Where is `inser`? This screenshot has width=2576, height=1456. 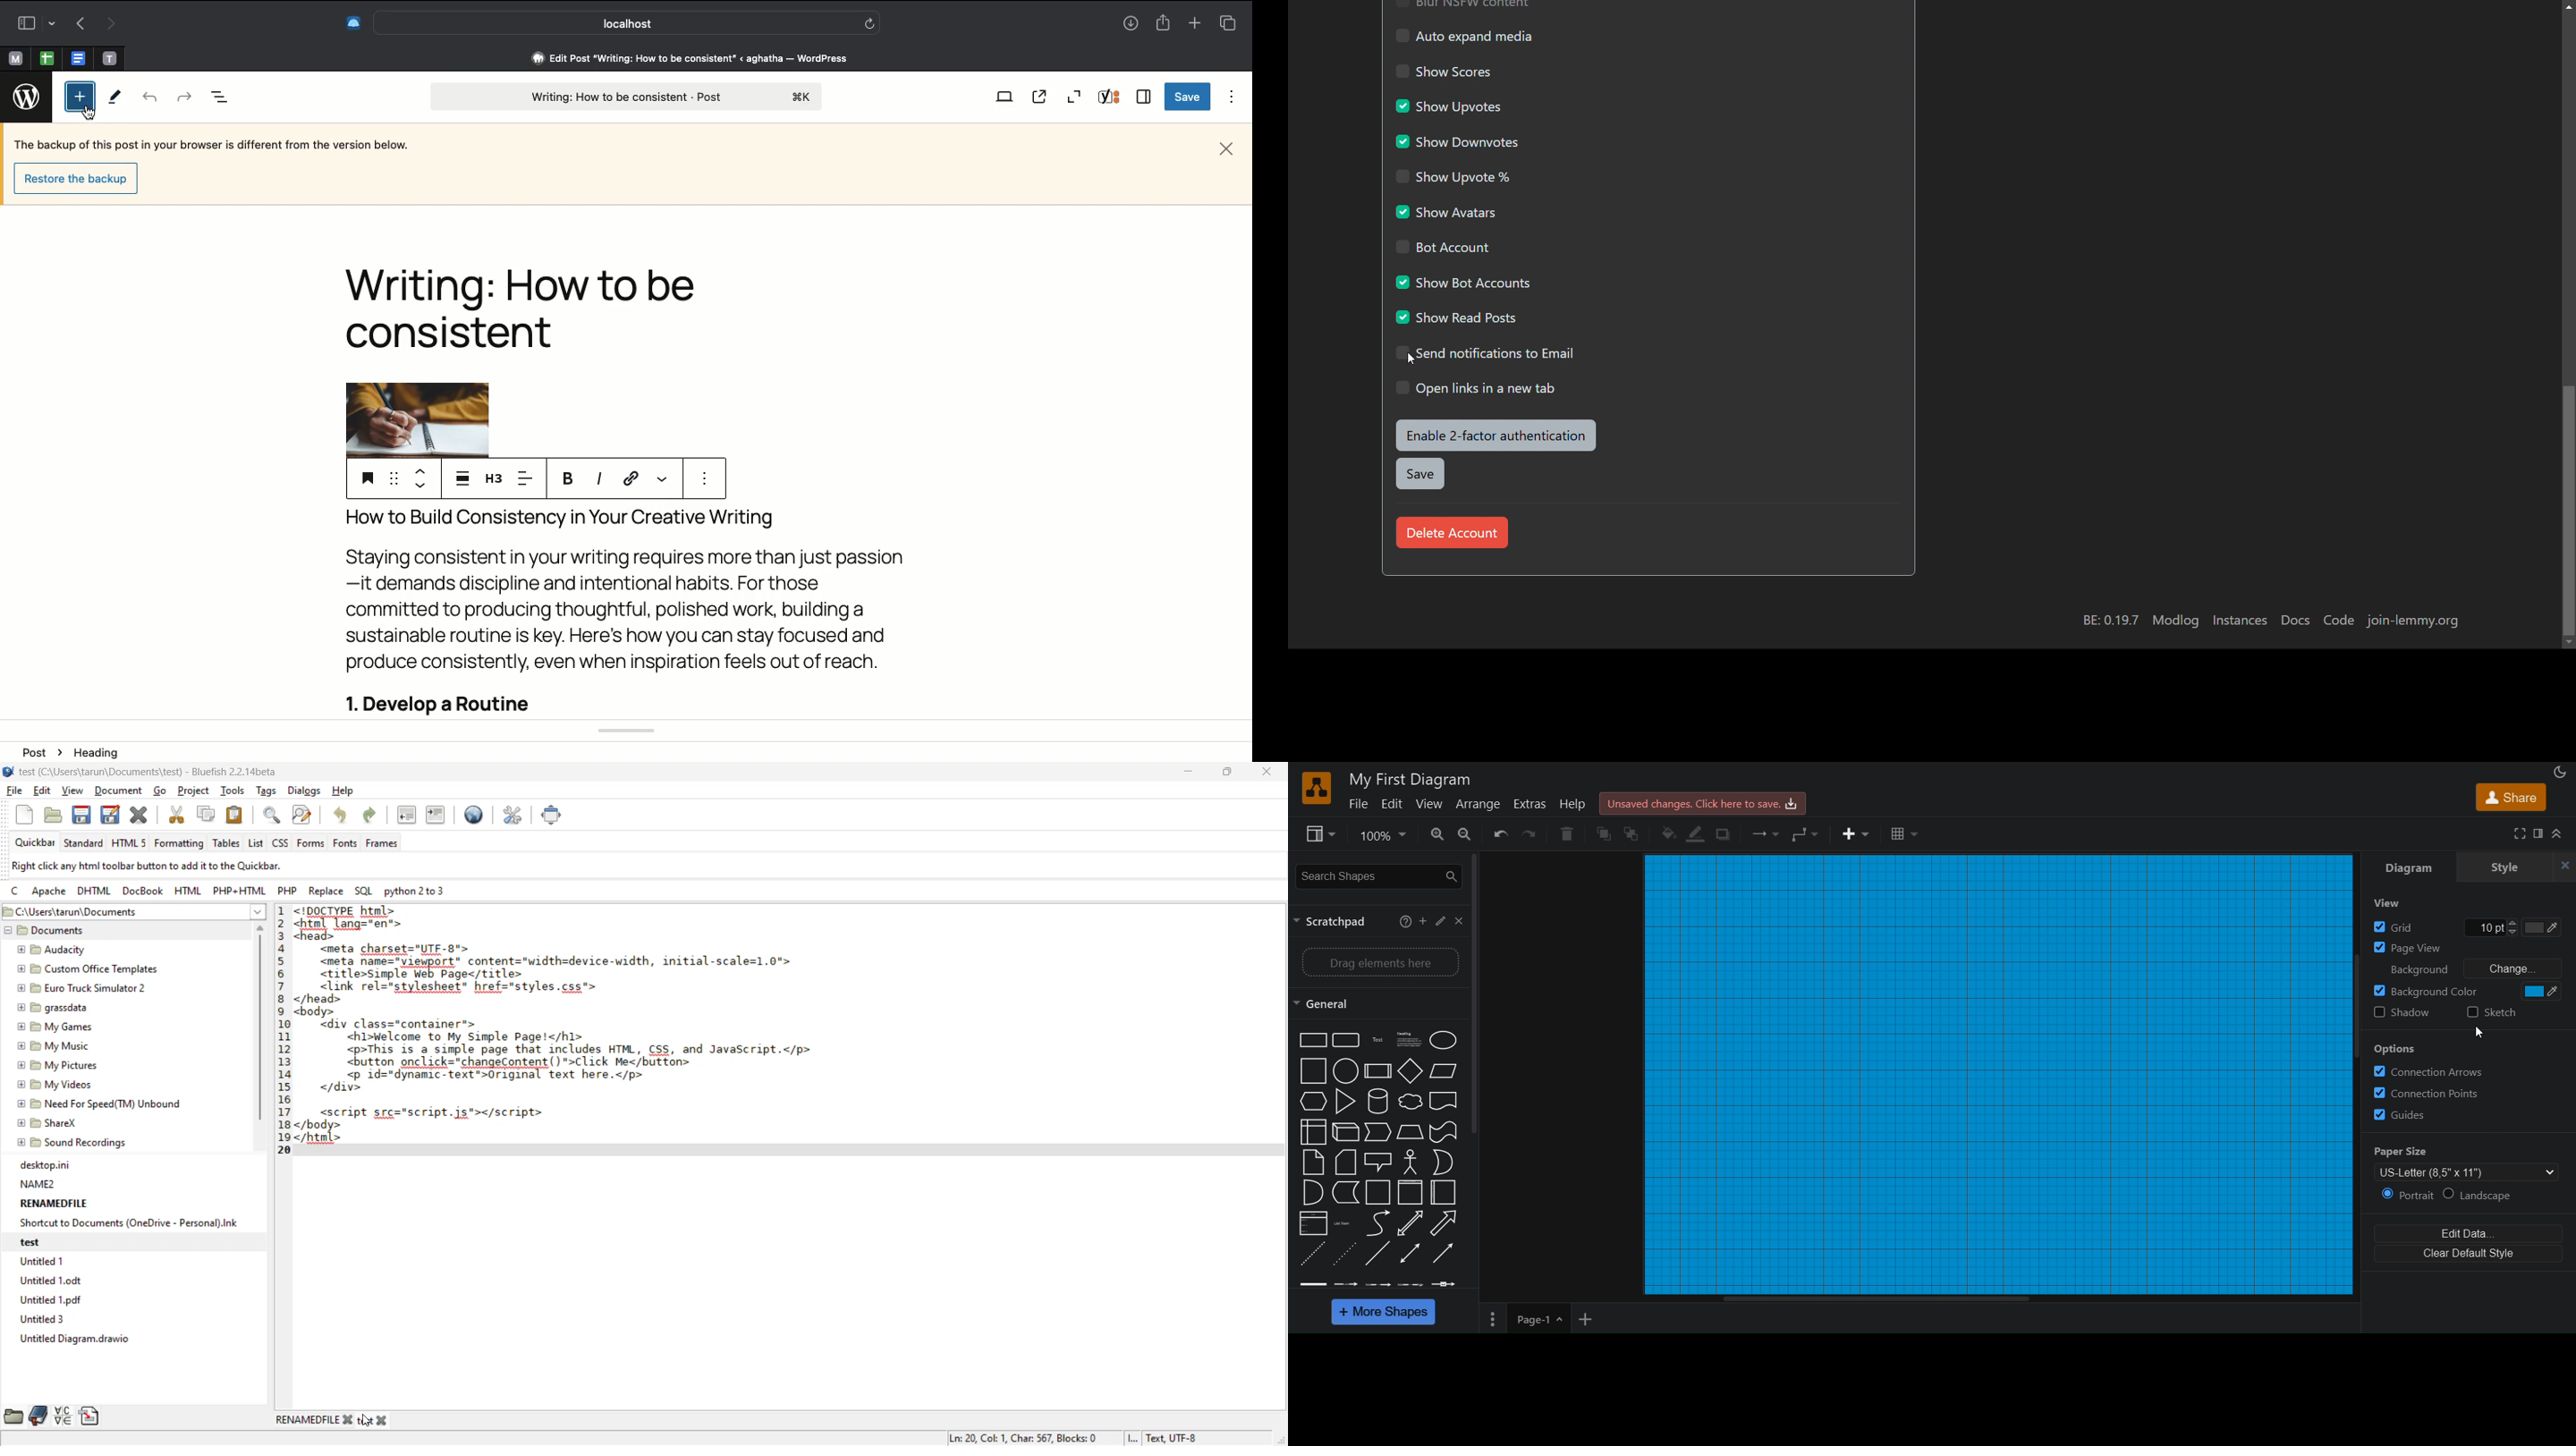
inser is located at coordinates (1858, 834).